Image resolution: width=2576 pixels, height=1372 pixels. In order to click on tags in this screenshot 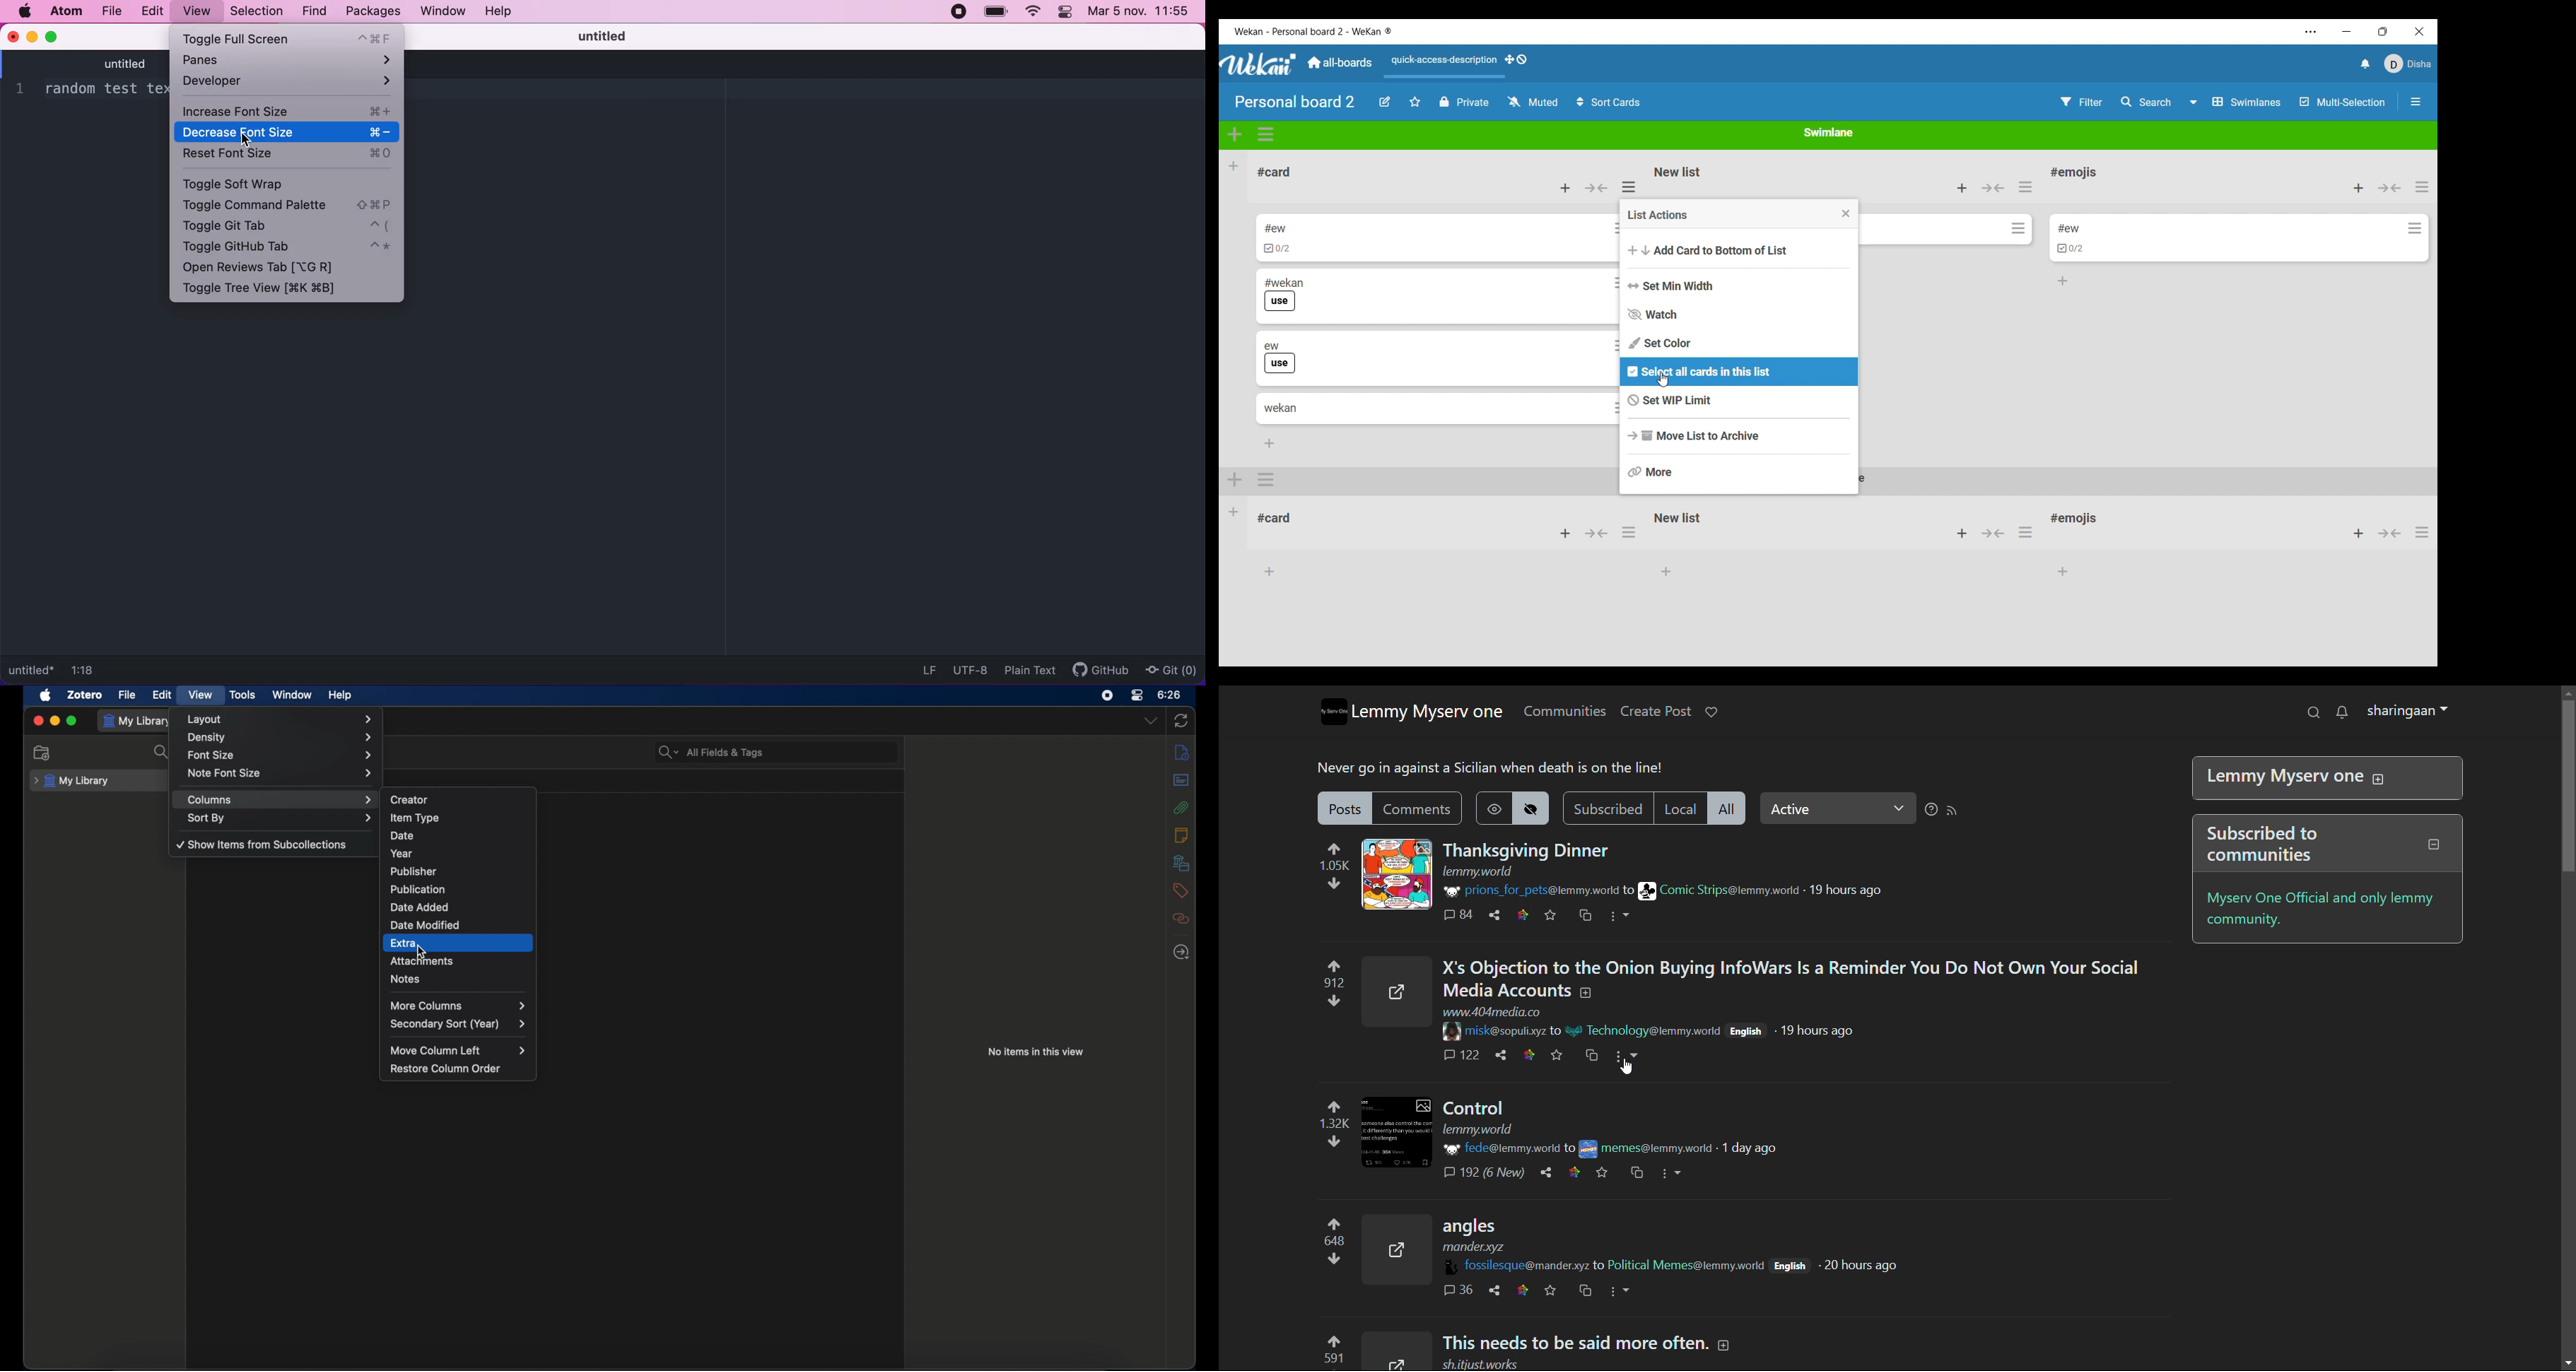, I will do `click(1181, 891)`.